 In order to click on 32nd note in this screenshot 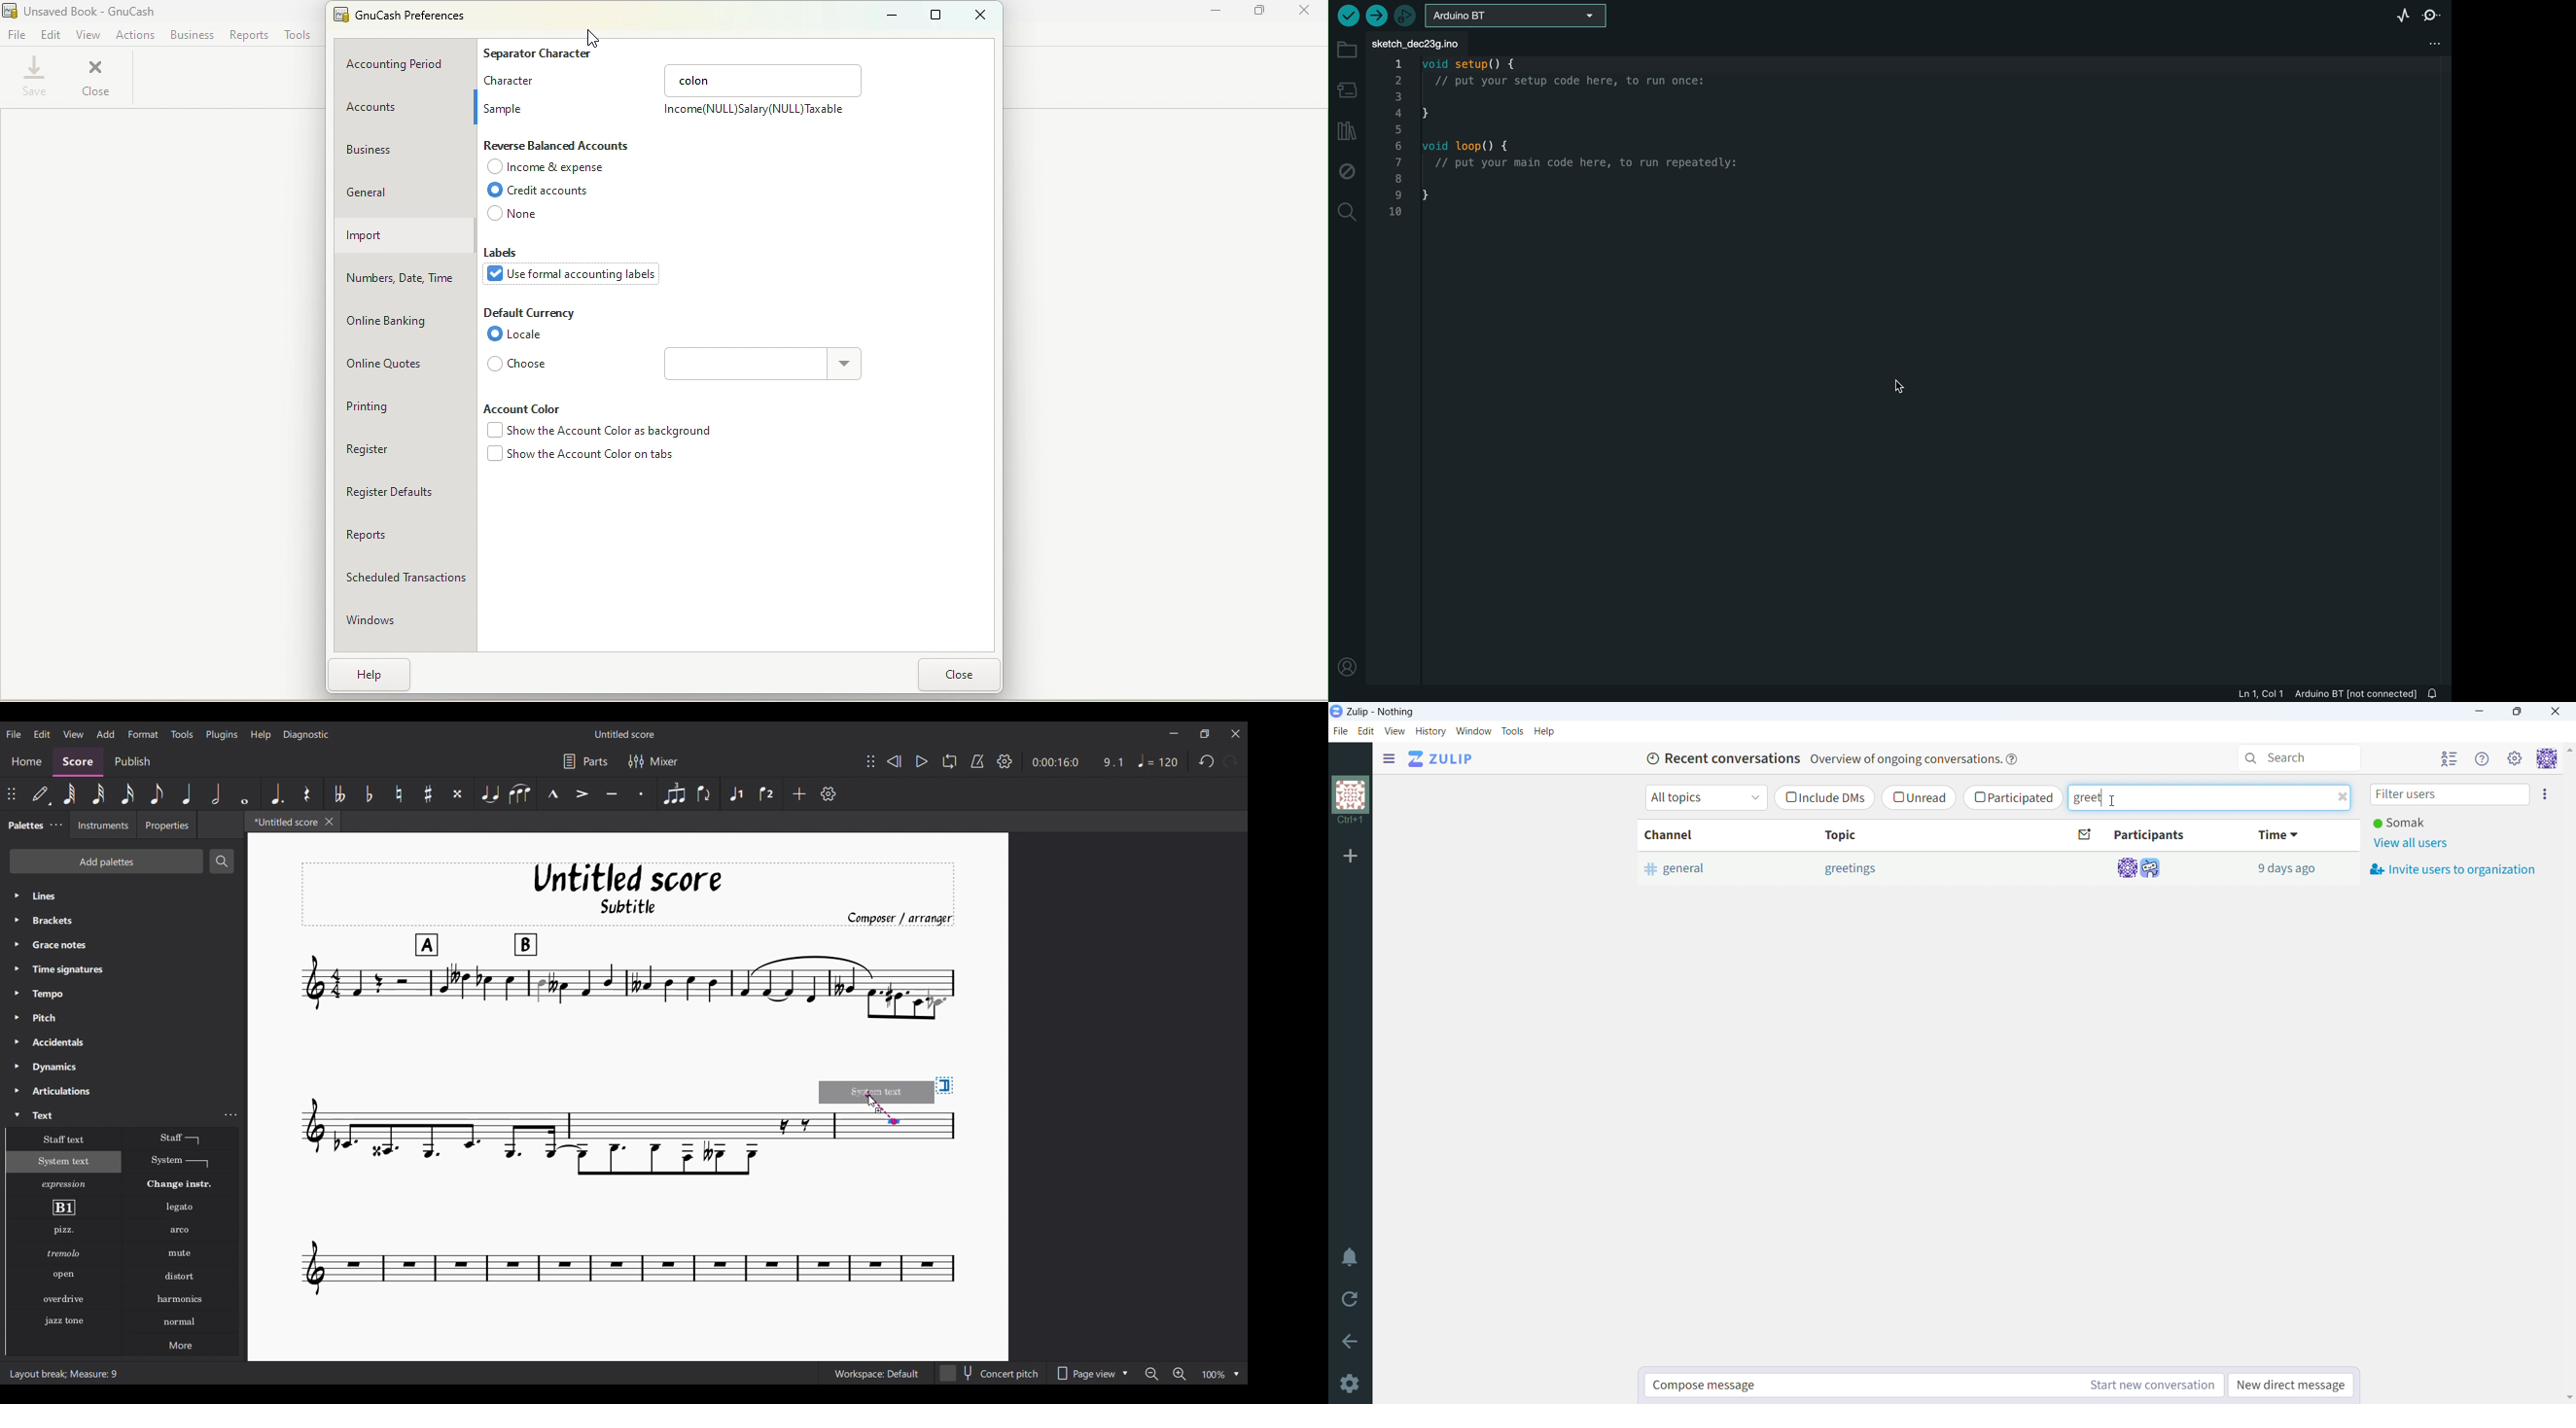, I will do `click(98, 794)`.